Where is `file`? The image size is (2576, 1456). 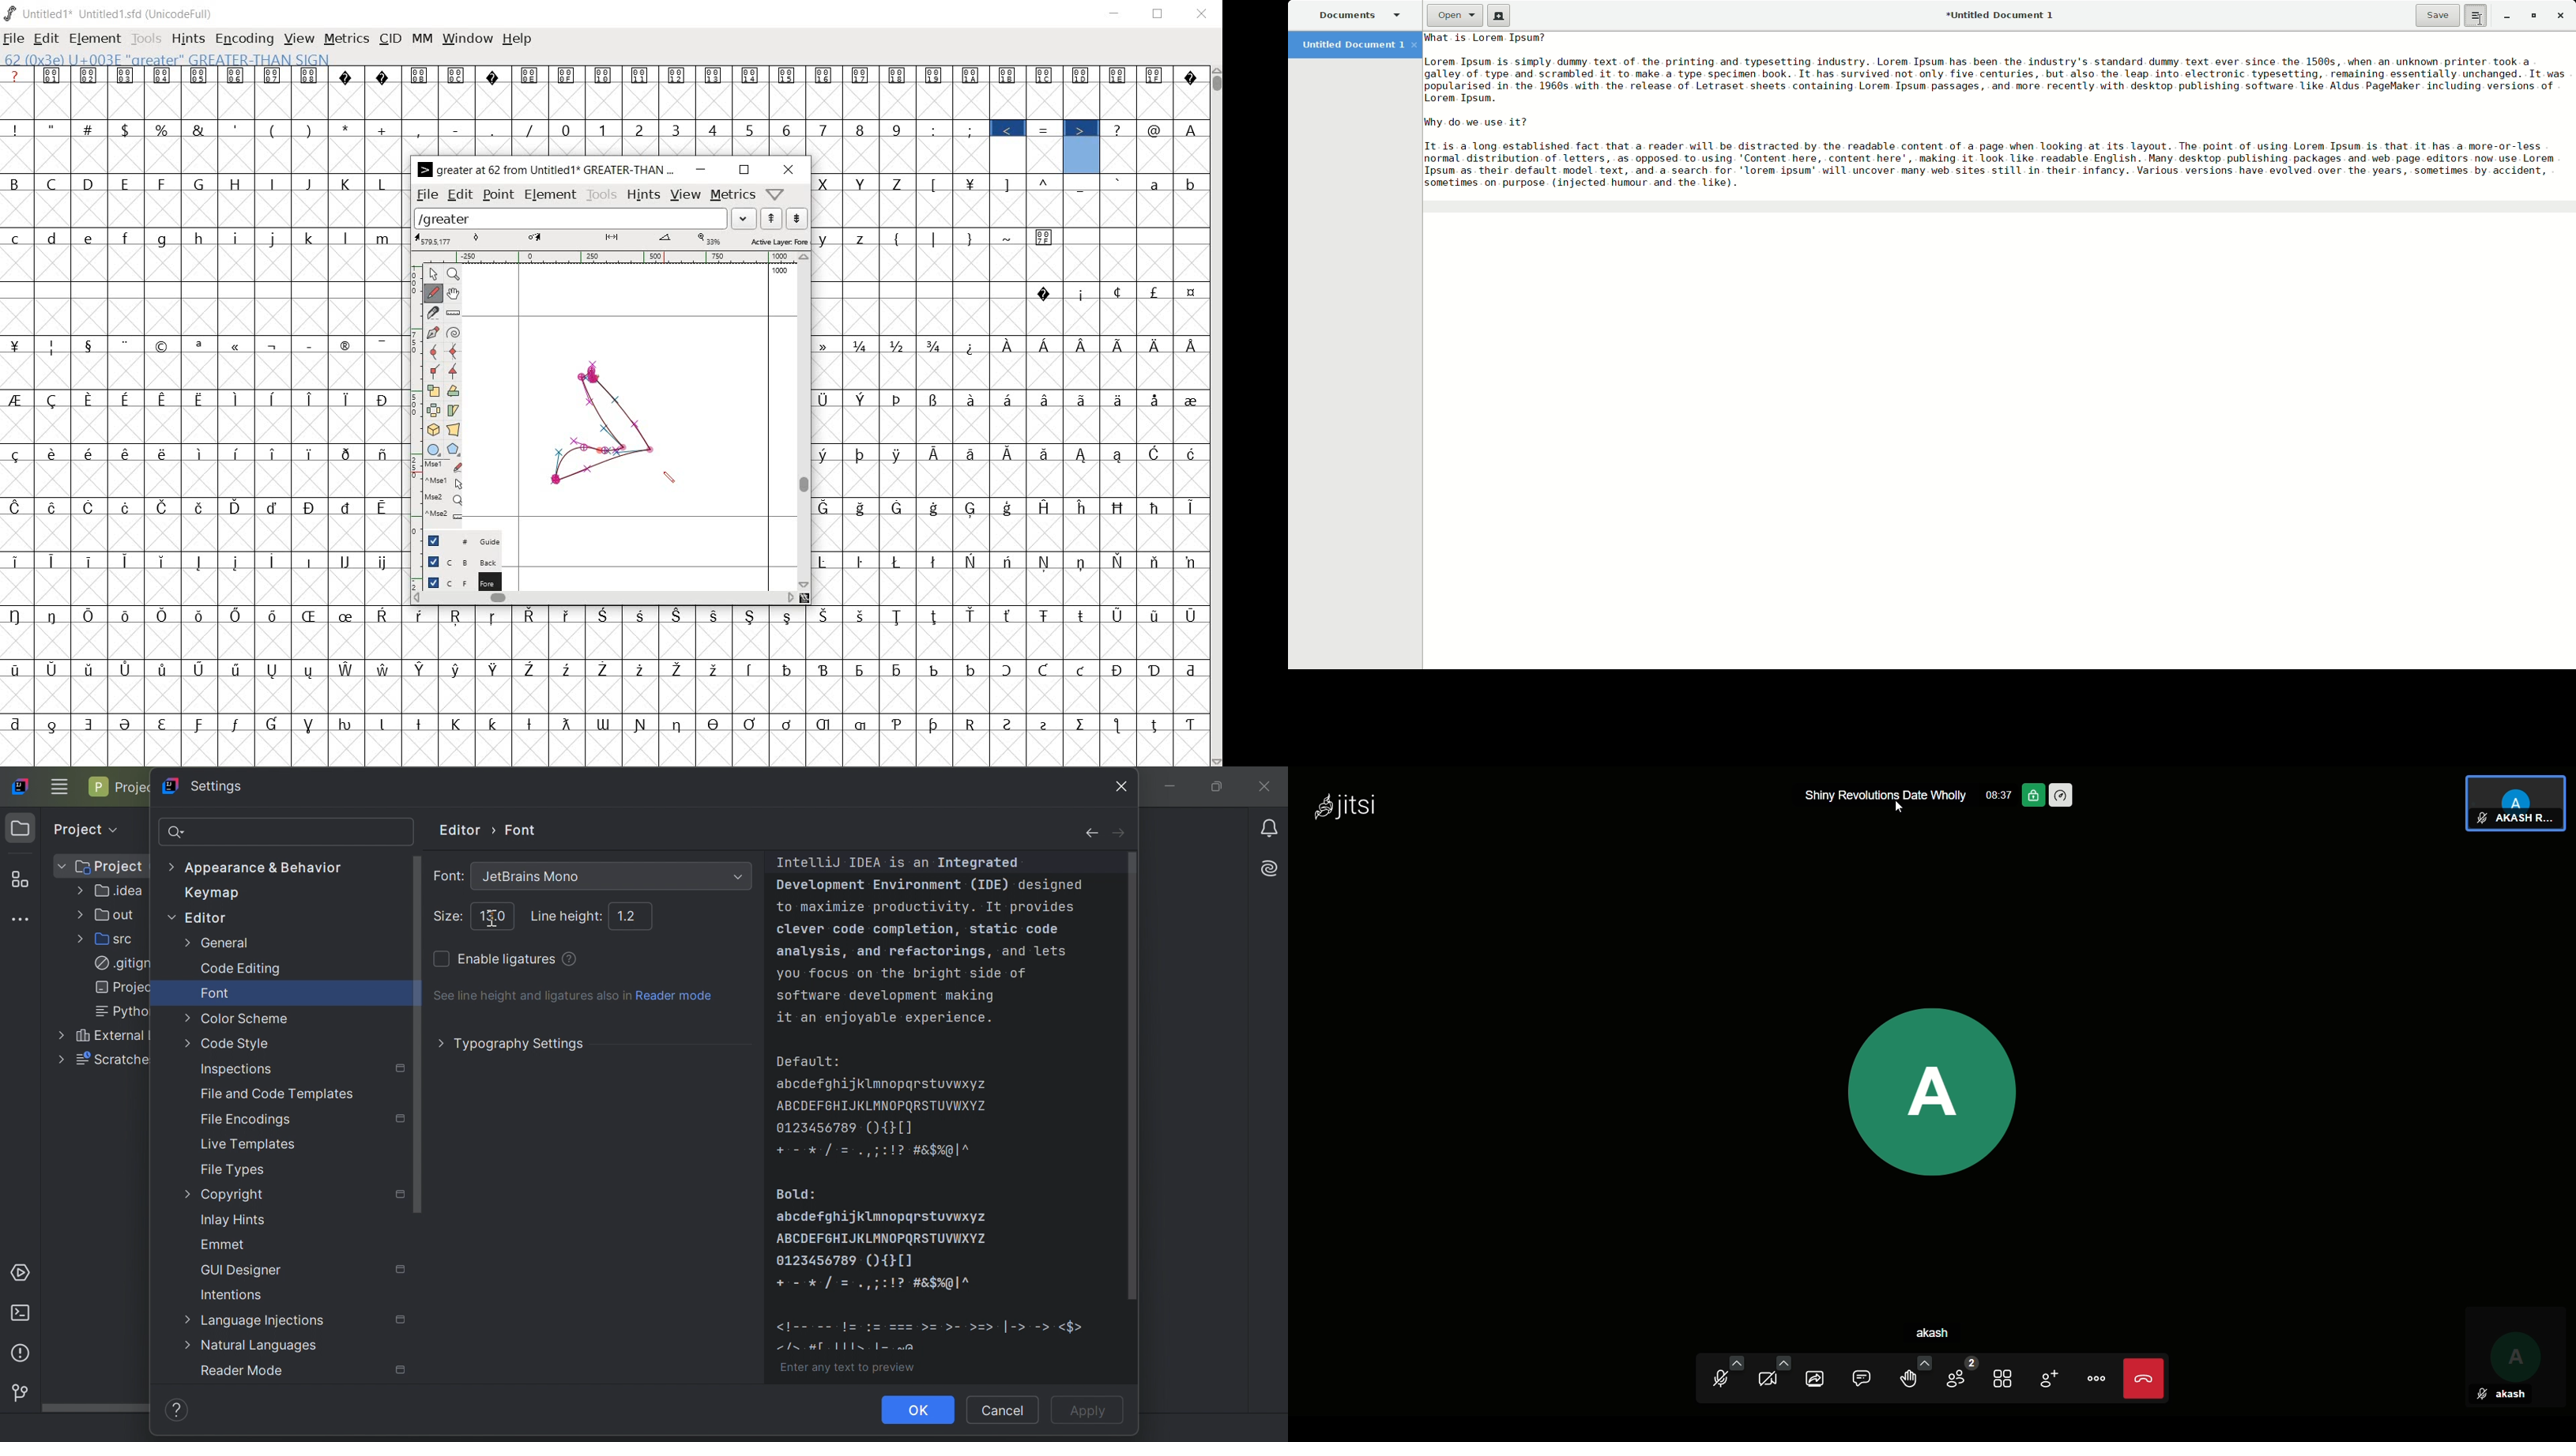 file is located at coordinates (13, 40).